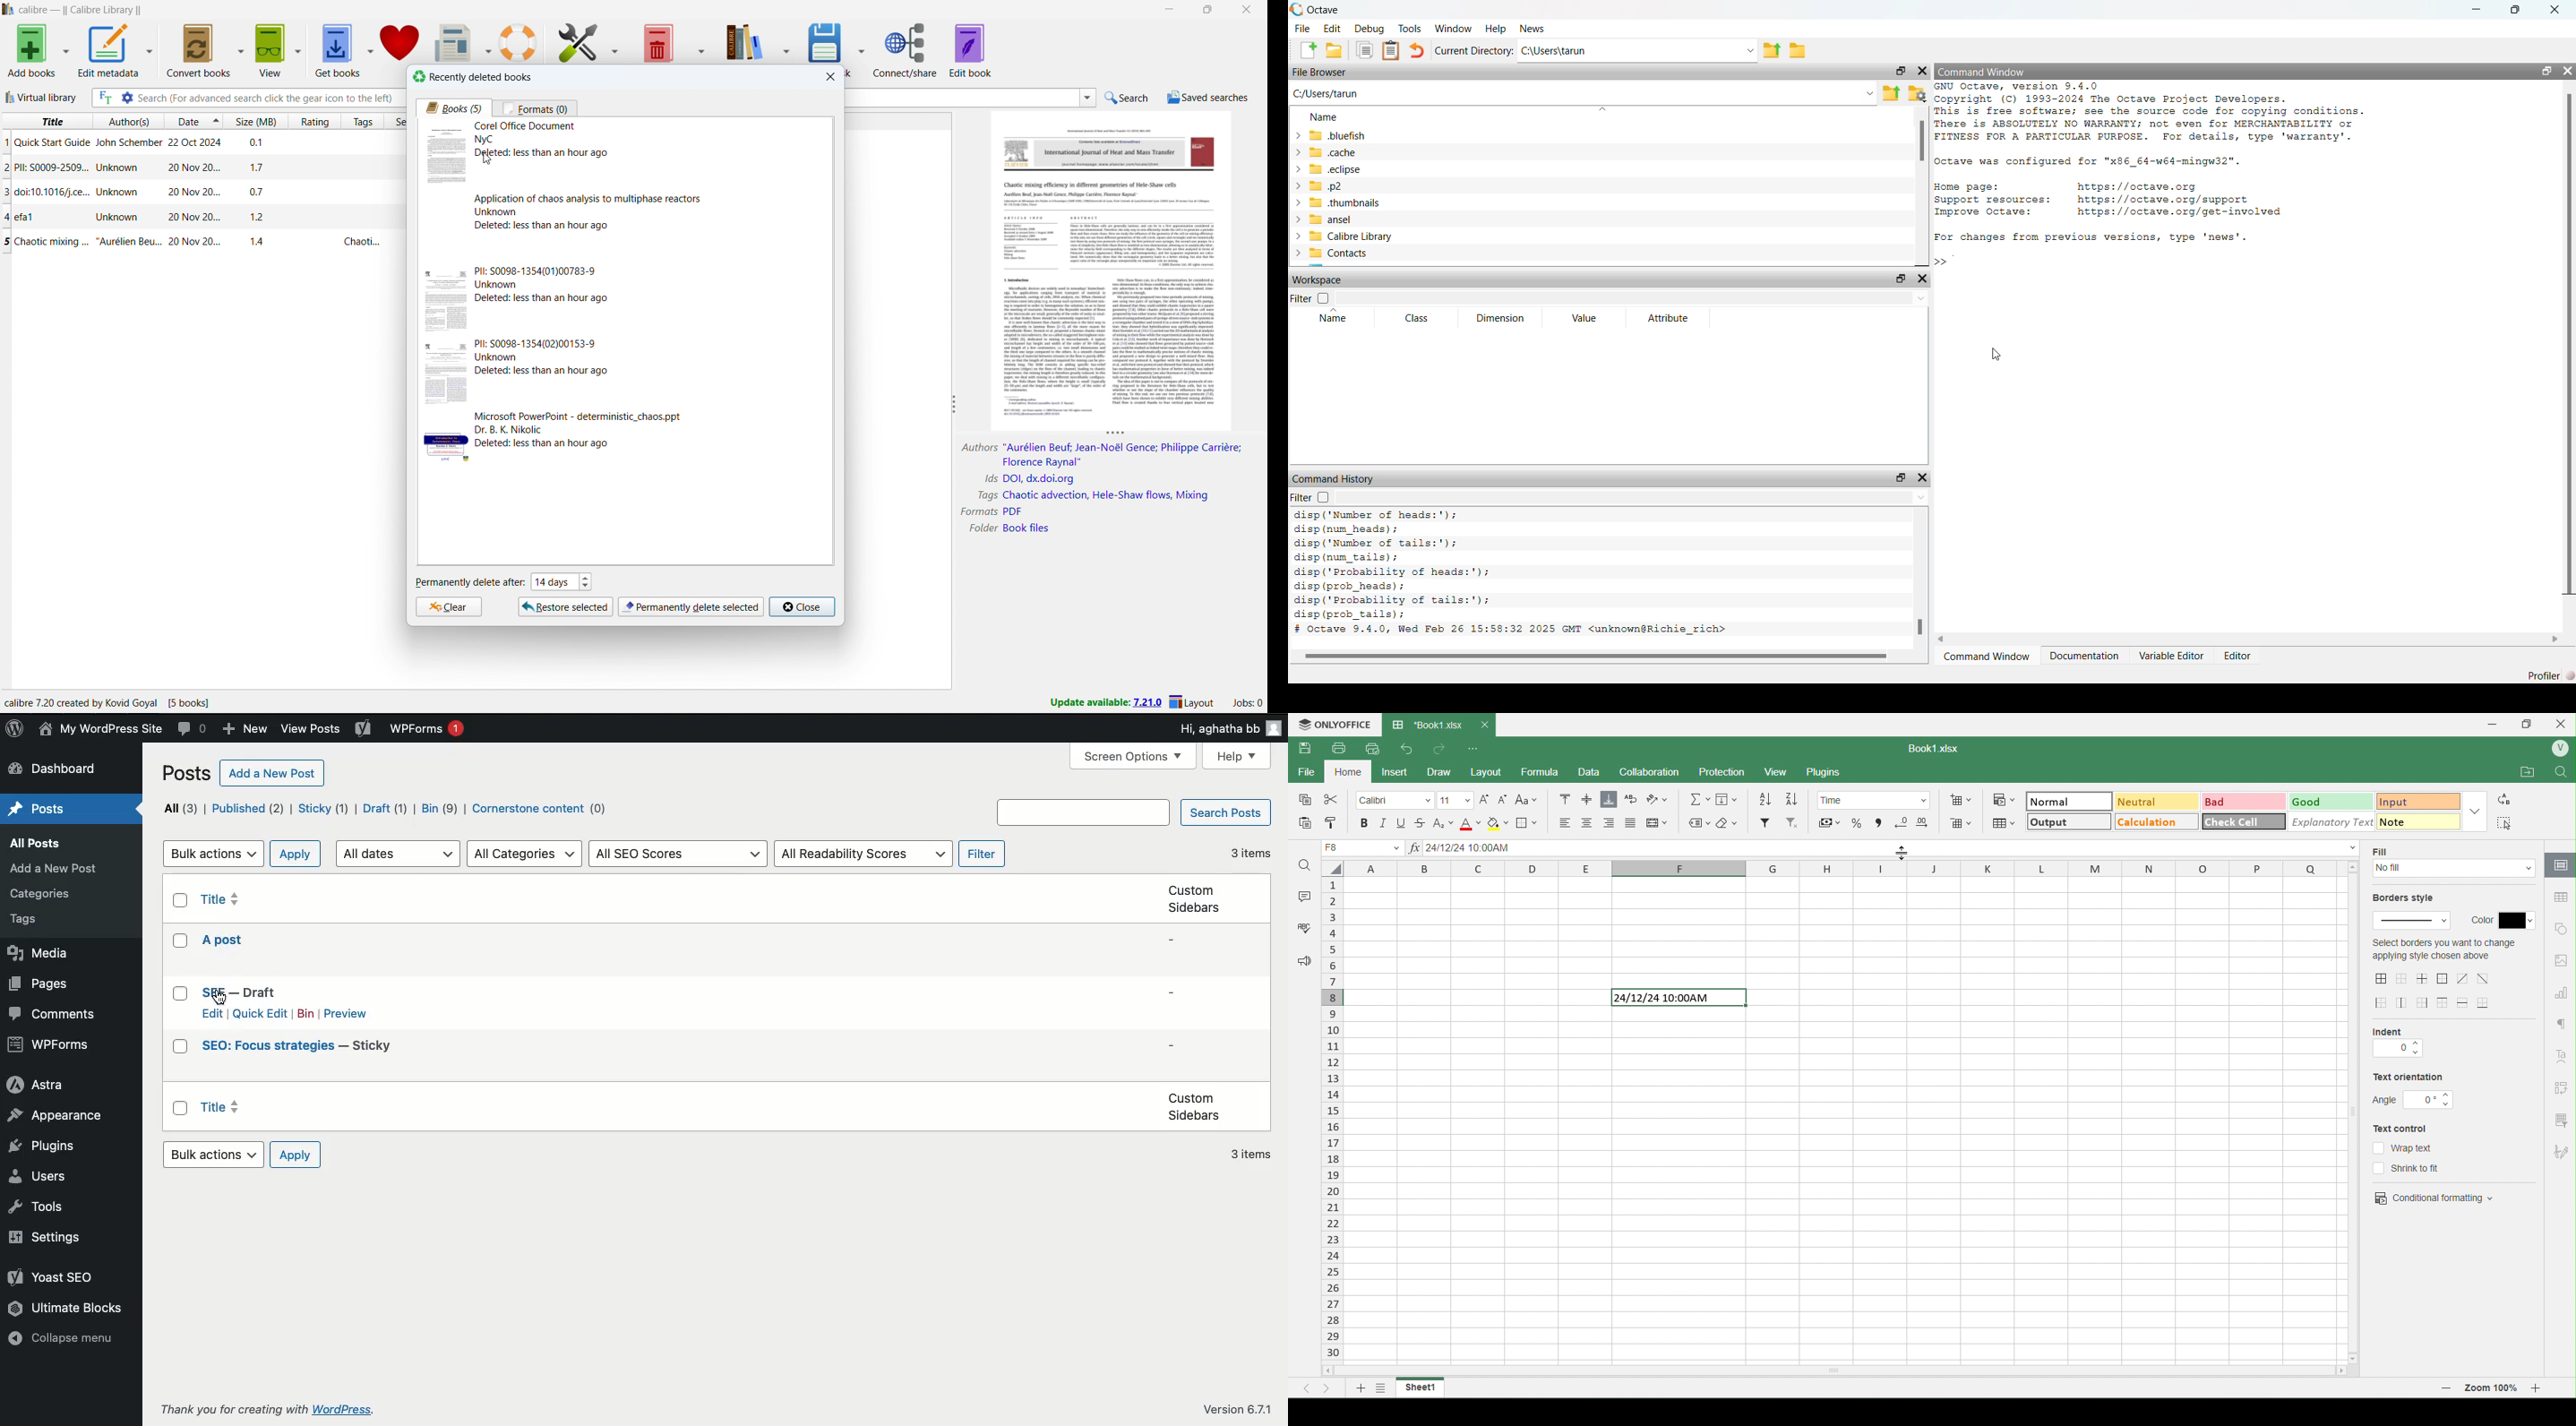 The height and width of the screenshot is (1428, 2576). What do you see at coordinates (454, 108) in the screenshot?
I see `books` at bounding box center [454, 108].